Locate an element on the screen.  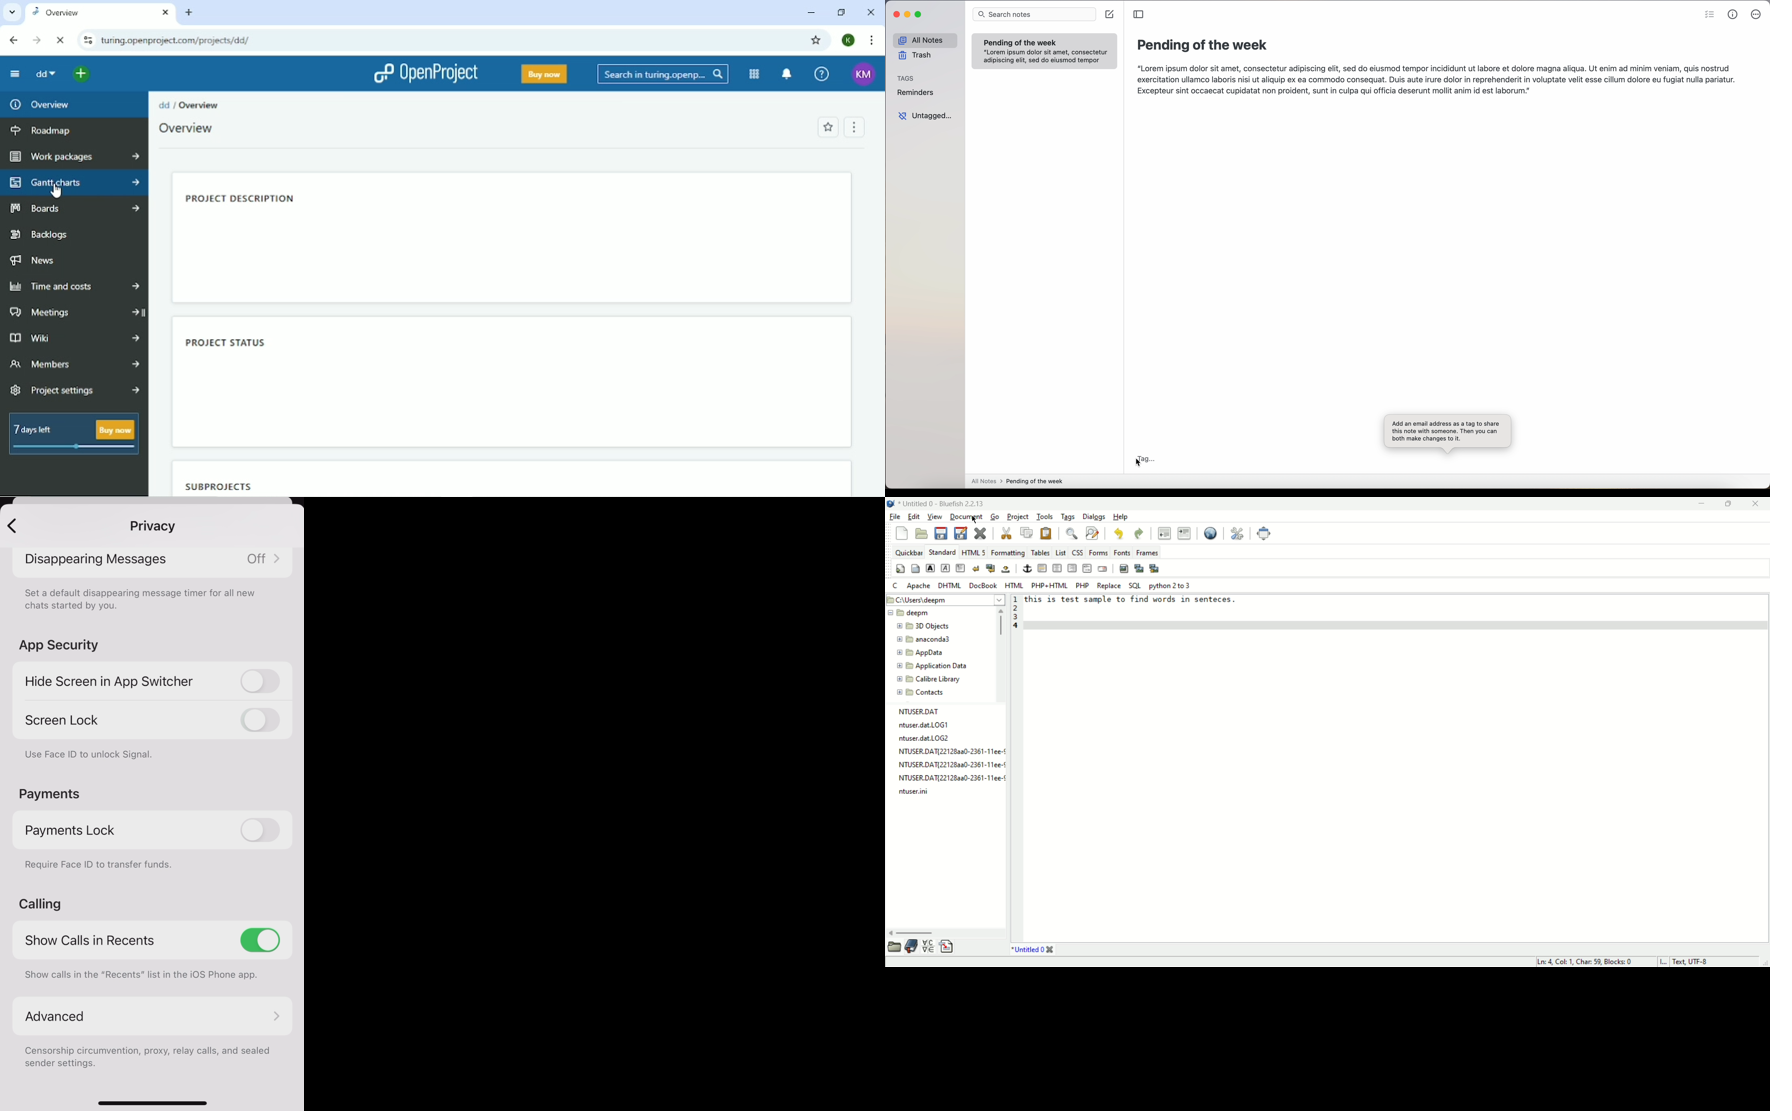
minimize app is located at coordinates (908, 14).